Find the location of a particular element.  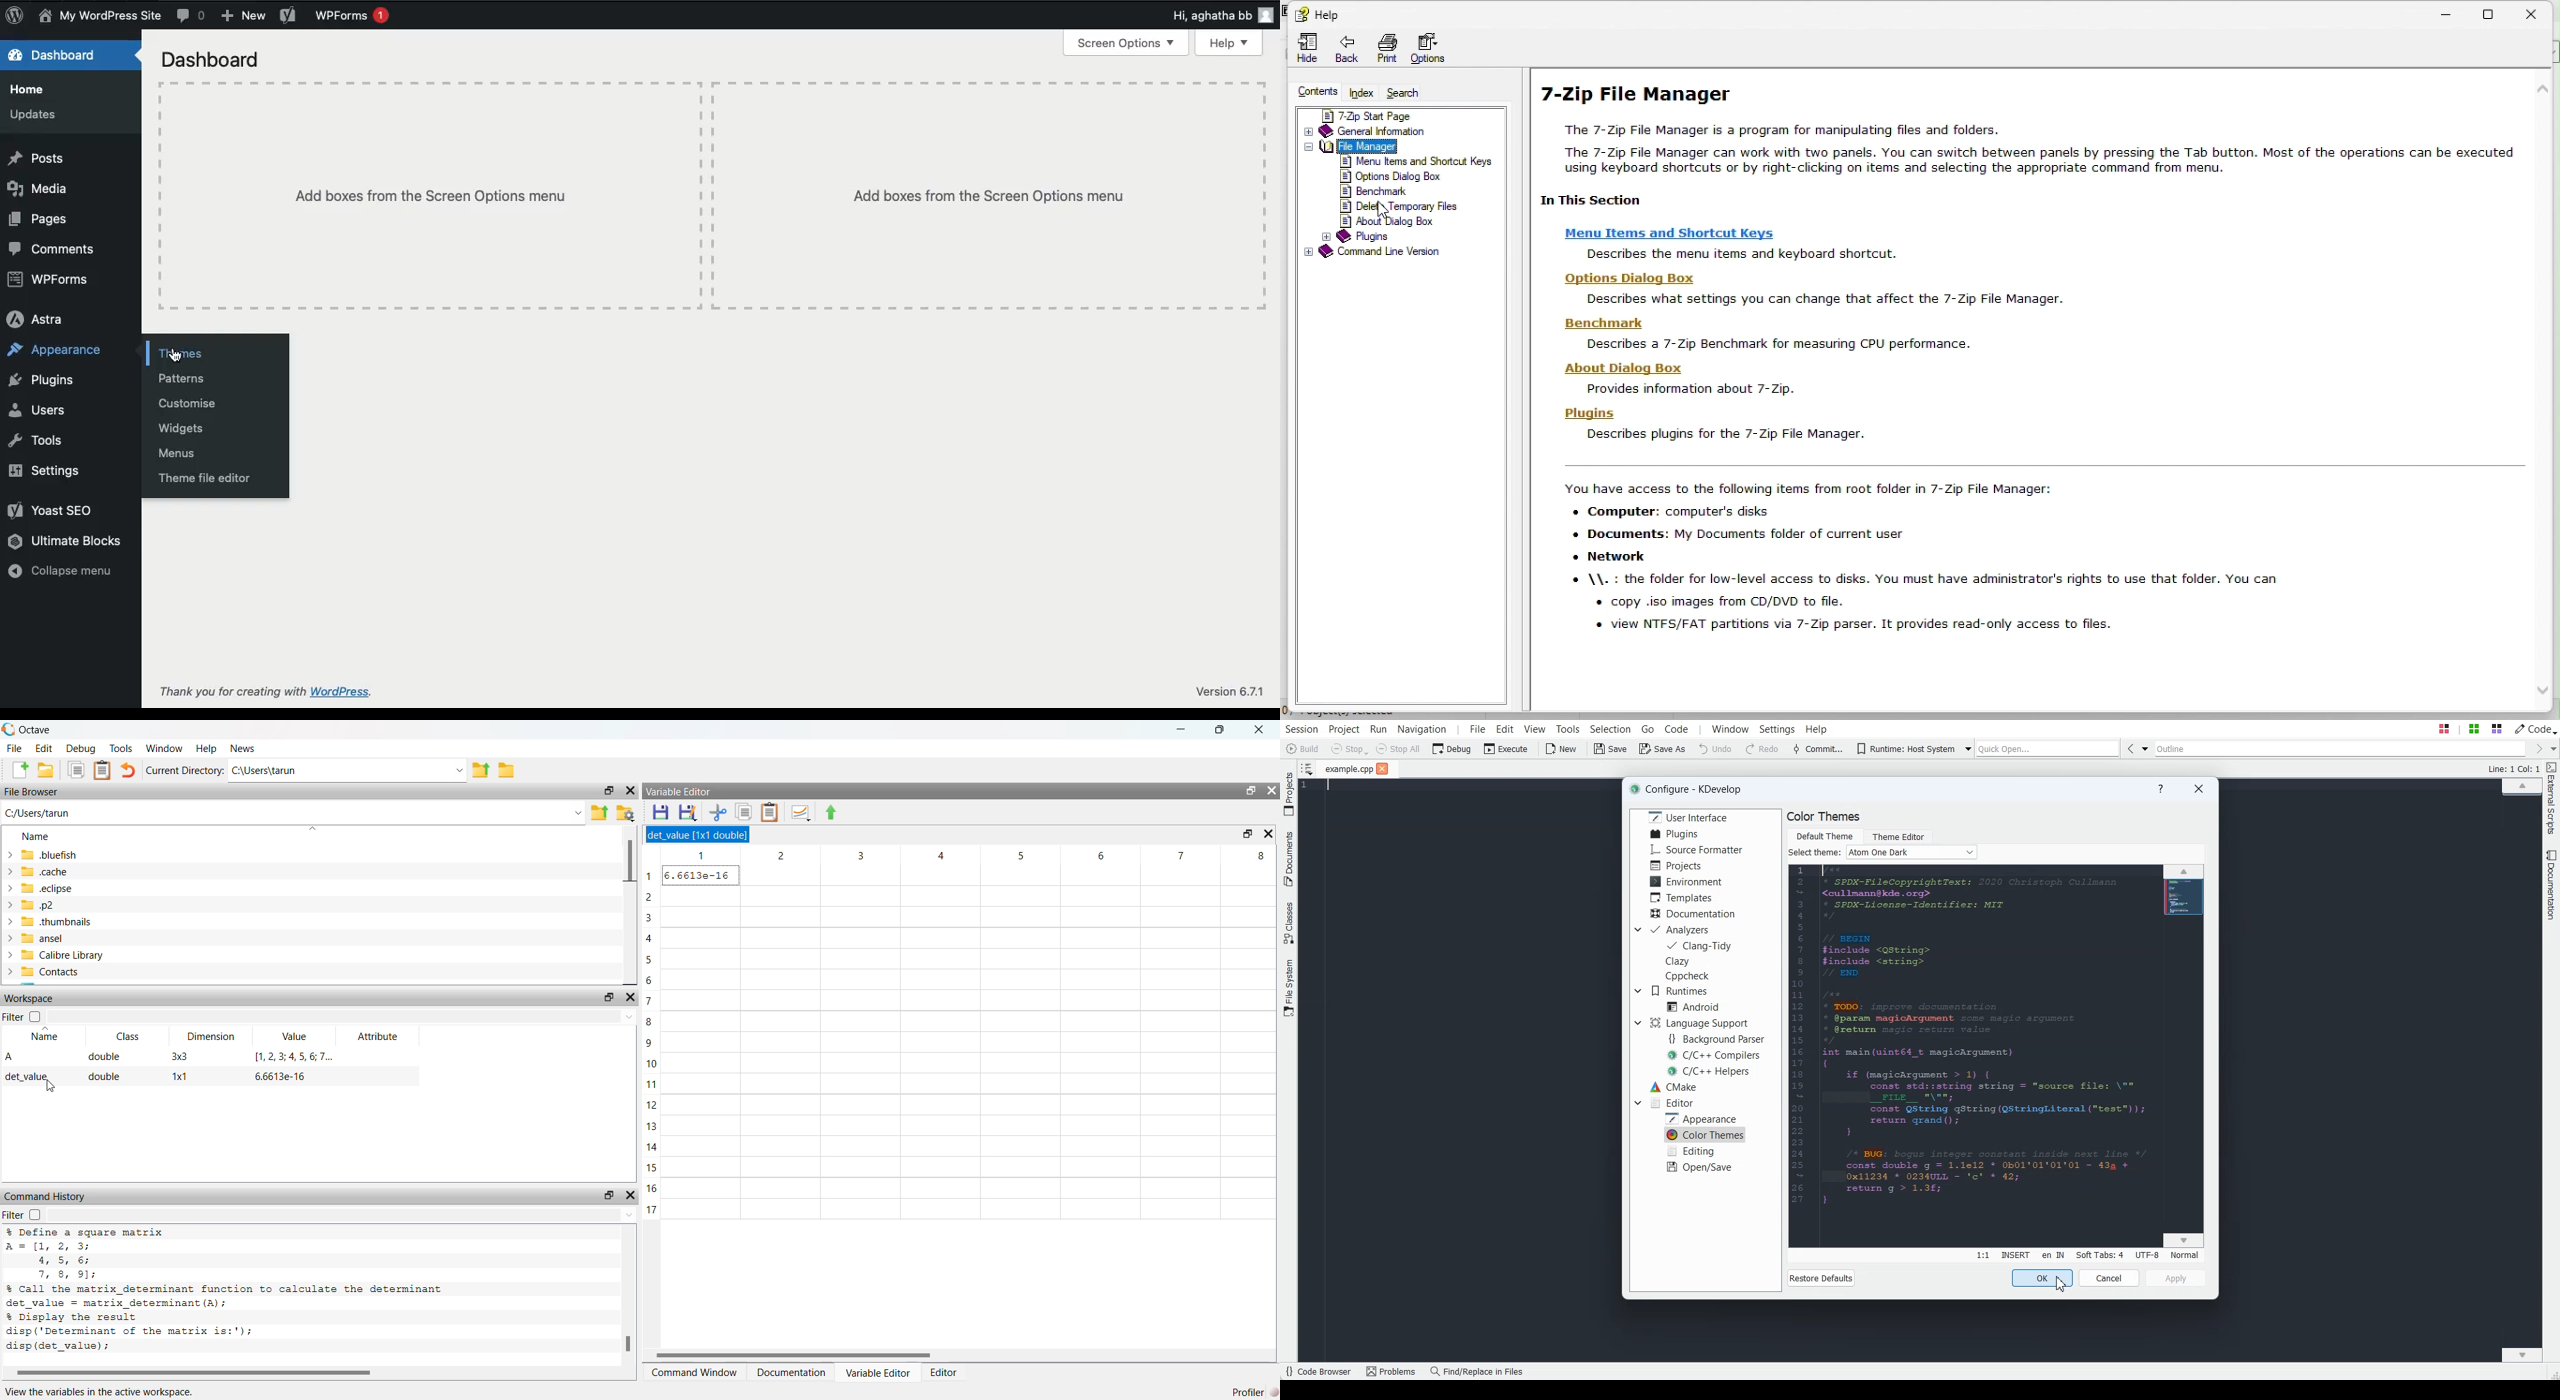

Appearance is located at coordinates (57, 352).